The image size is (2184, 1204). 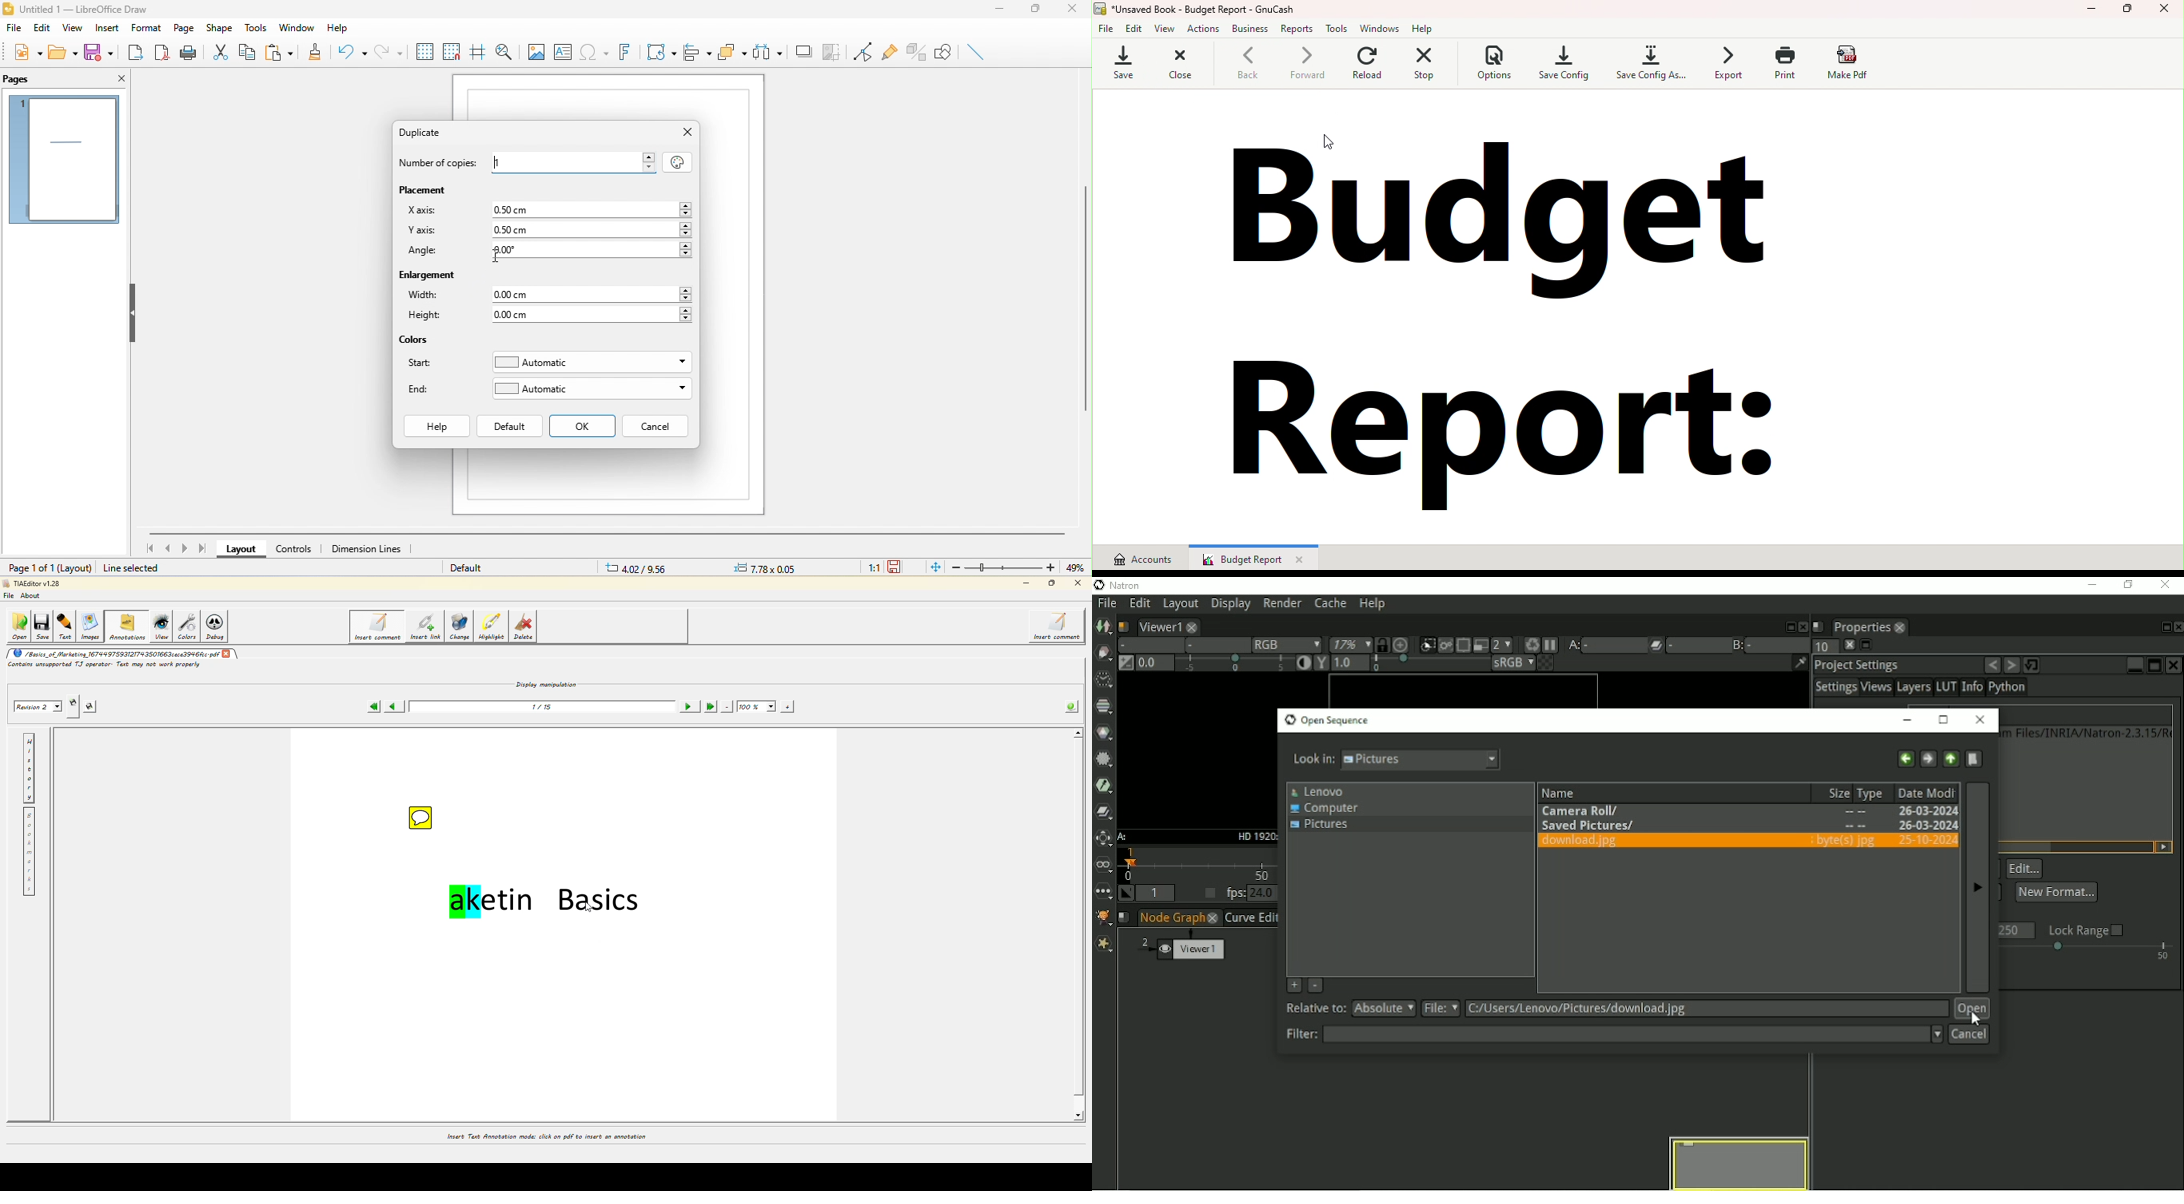 What do you see at coordinates (257, 28) in the screenshot?
I see `tools` at bounding box center [257, 28].